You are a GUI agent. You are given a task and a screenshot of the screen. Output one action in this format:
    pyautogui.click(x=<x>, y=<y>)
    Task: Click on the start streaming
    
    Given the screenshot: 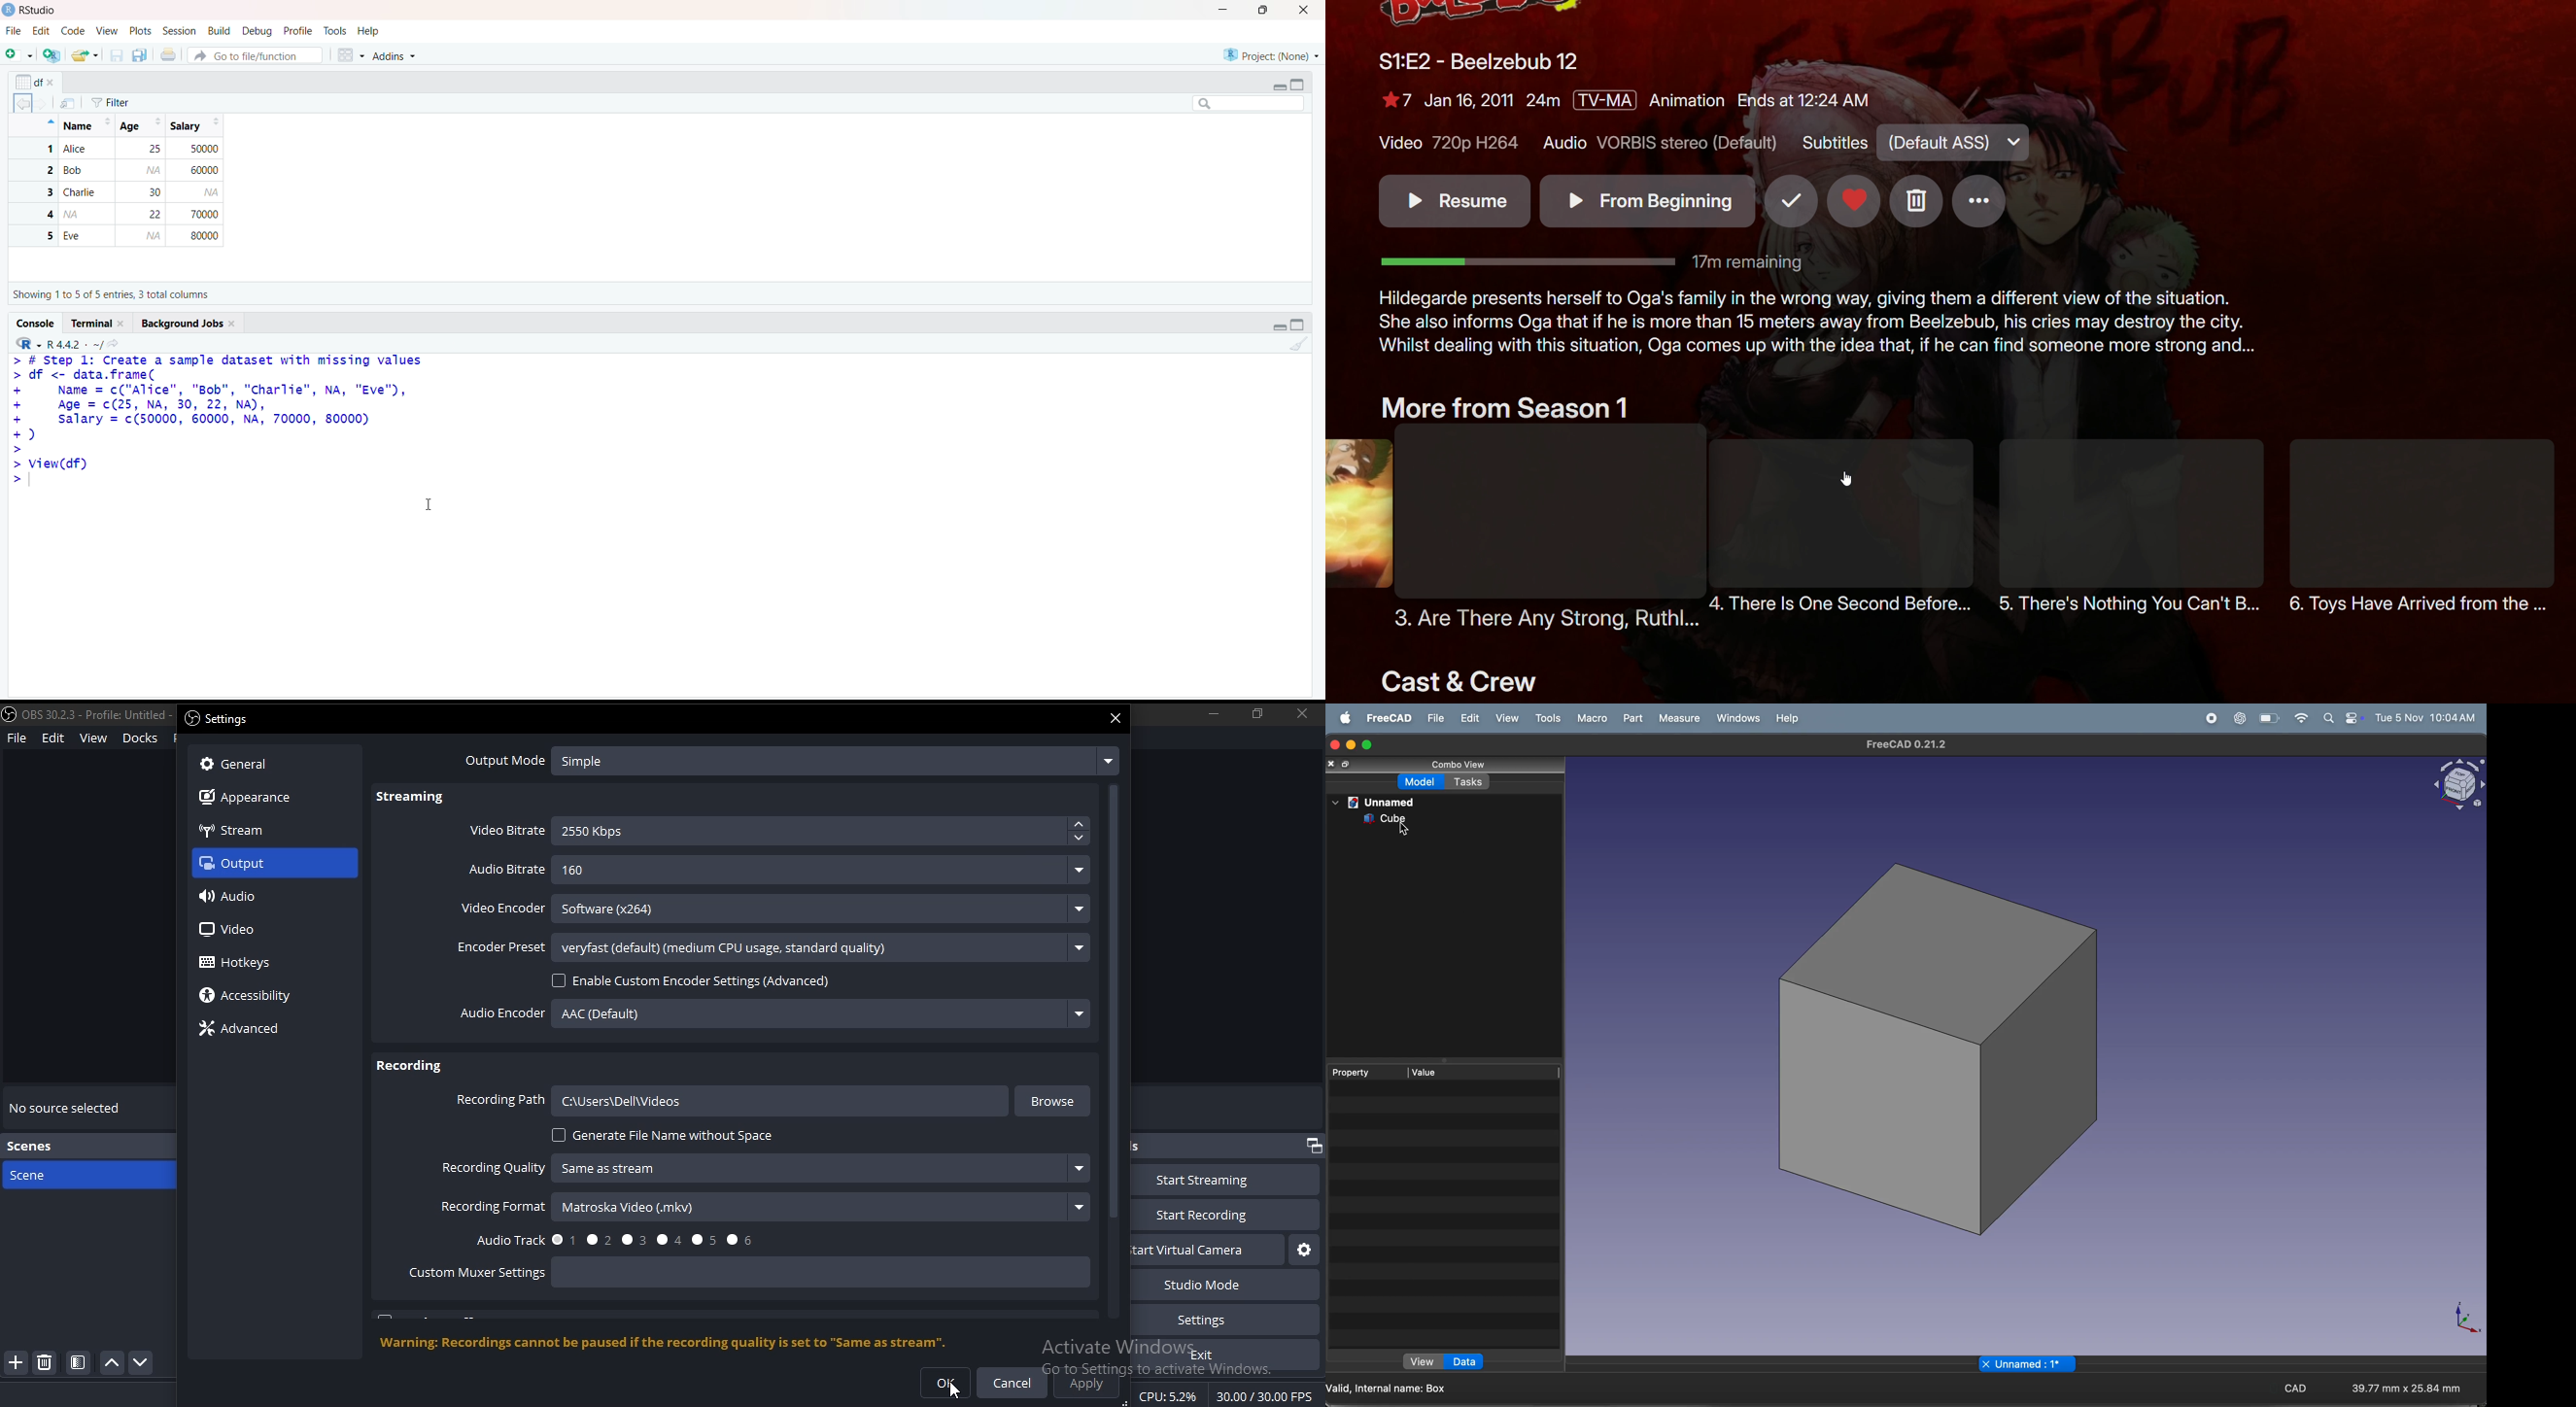 What is the action you would take?
    pyautogui.click(x=1212, y=1181)
    